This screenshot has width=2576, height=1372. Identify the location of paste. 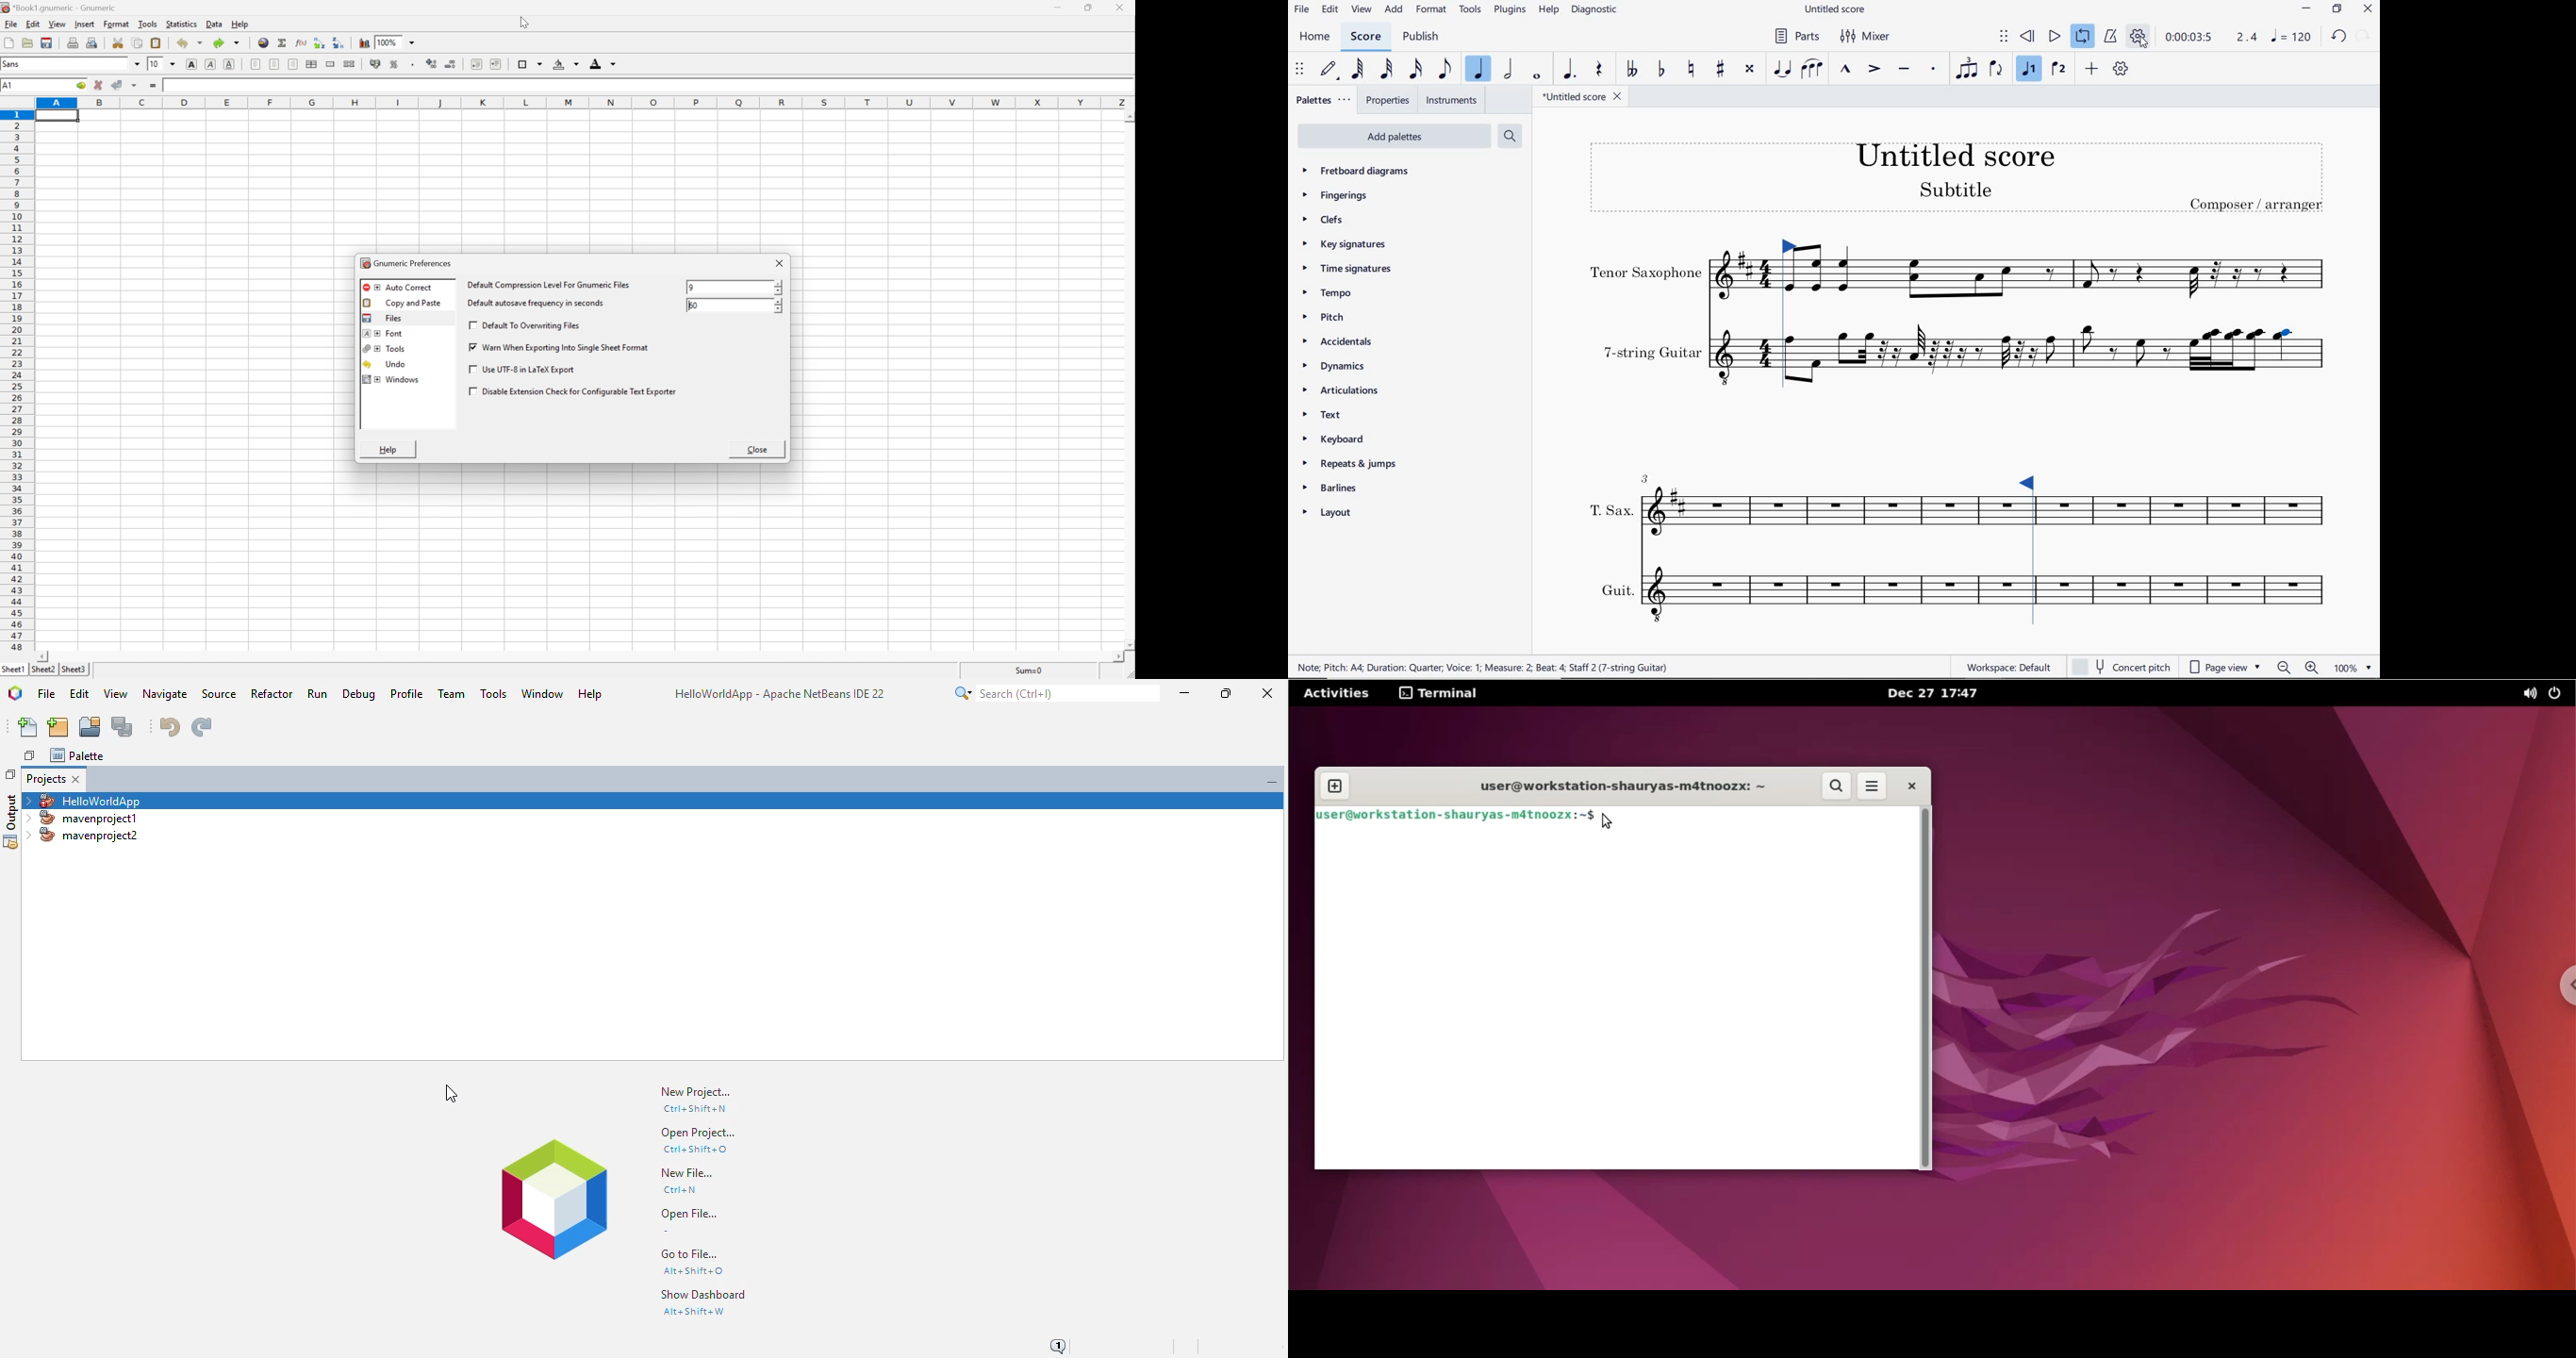
(156, 42).